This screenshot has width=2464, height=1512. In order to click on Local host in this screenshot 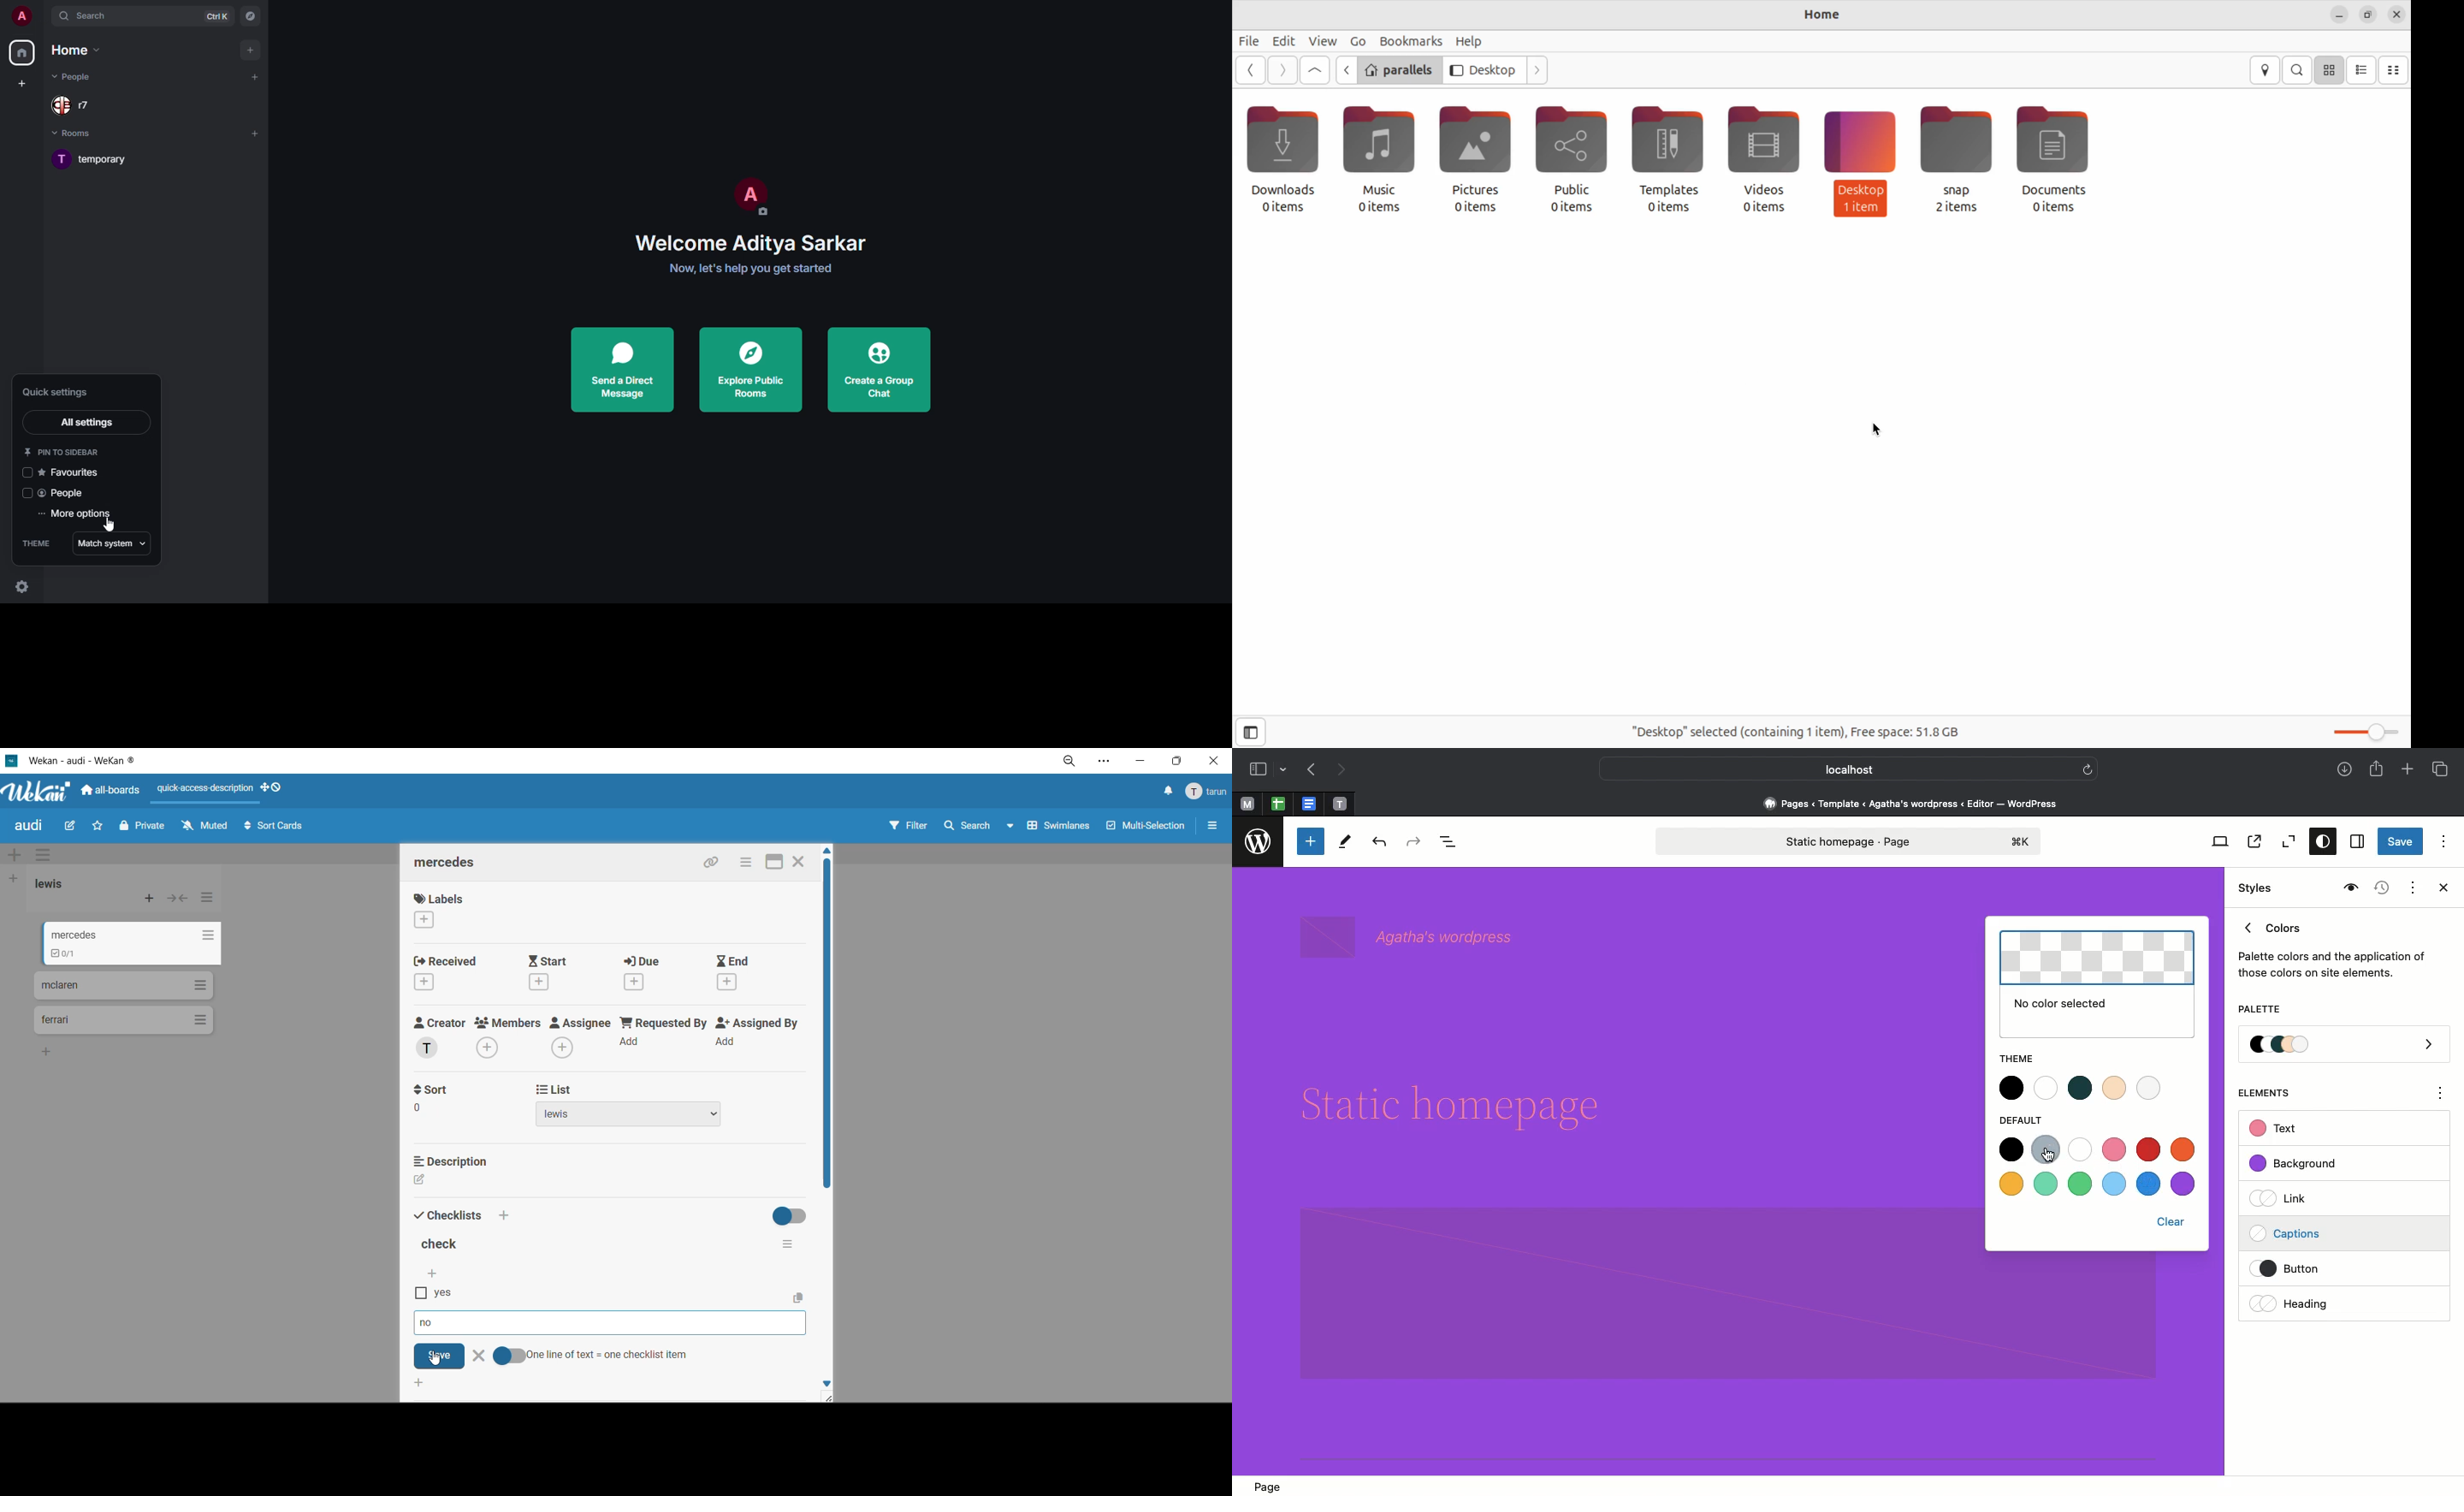, I will do `click(1836, 769)`.